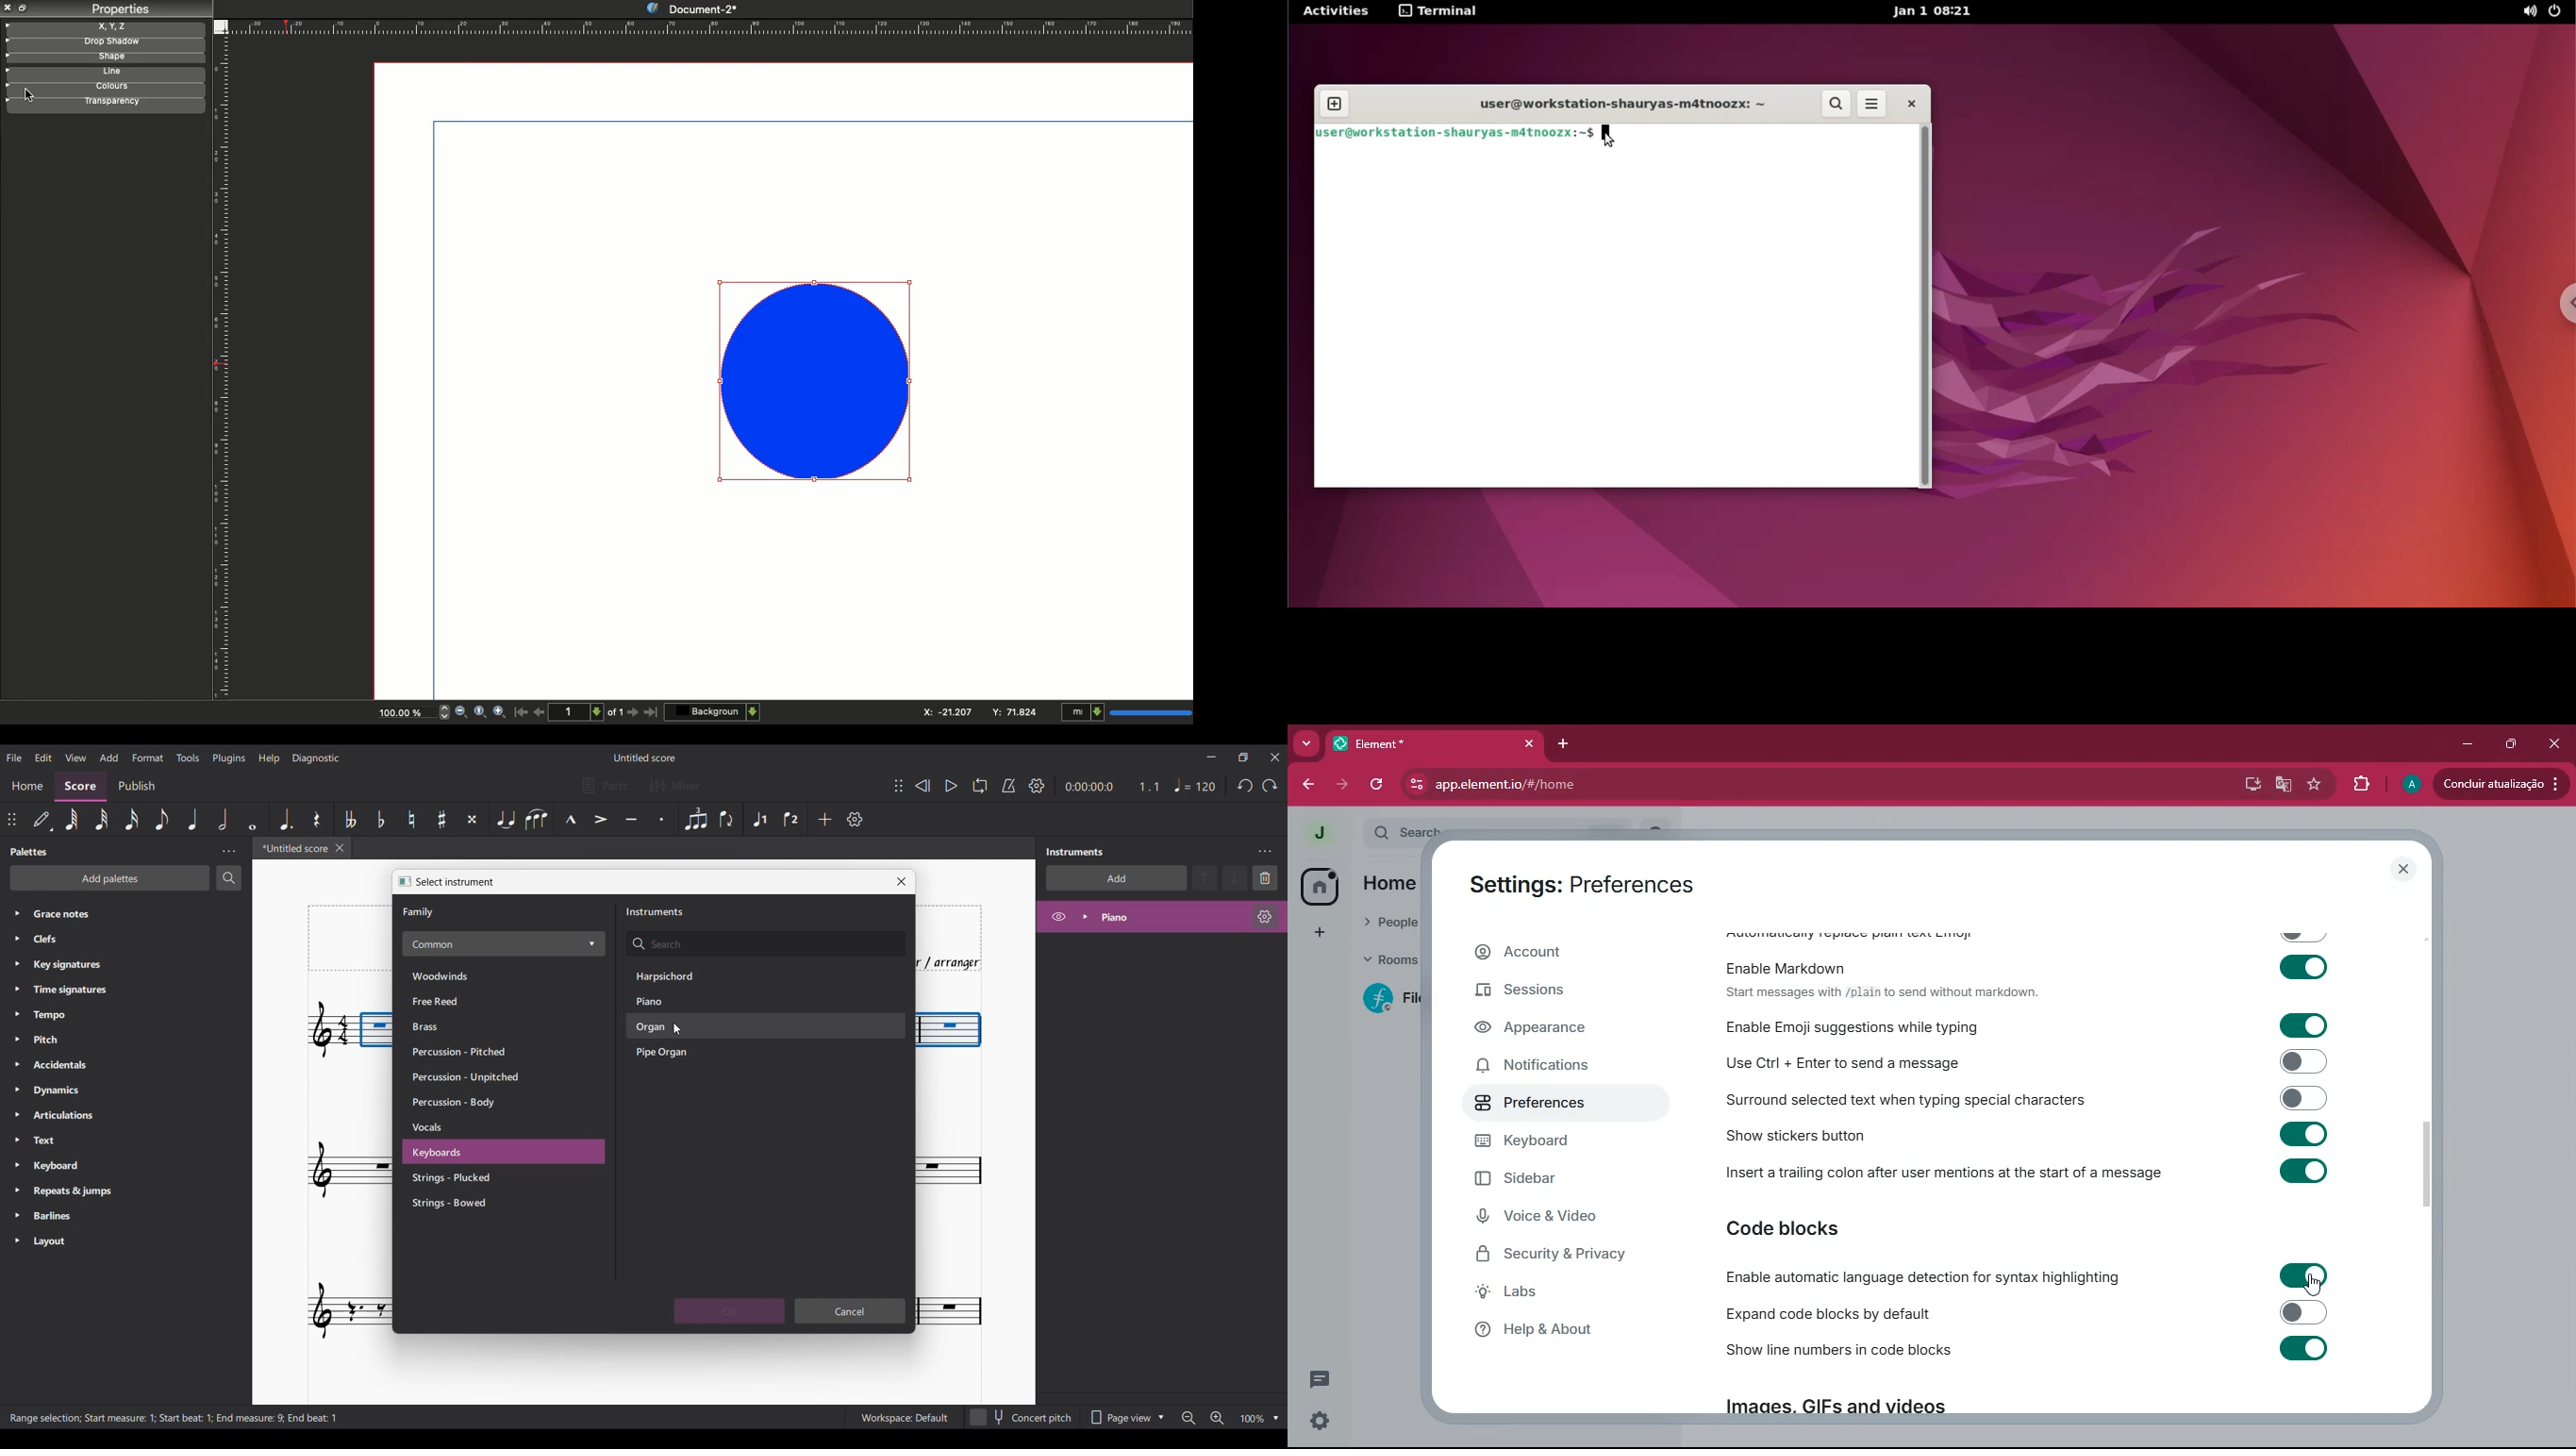  I want to click on Y: 84.706, so click(1017, 711).